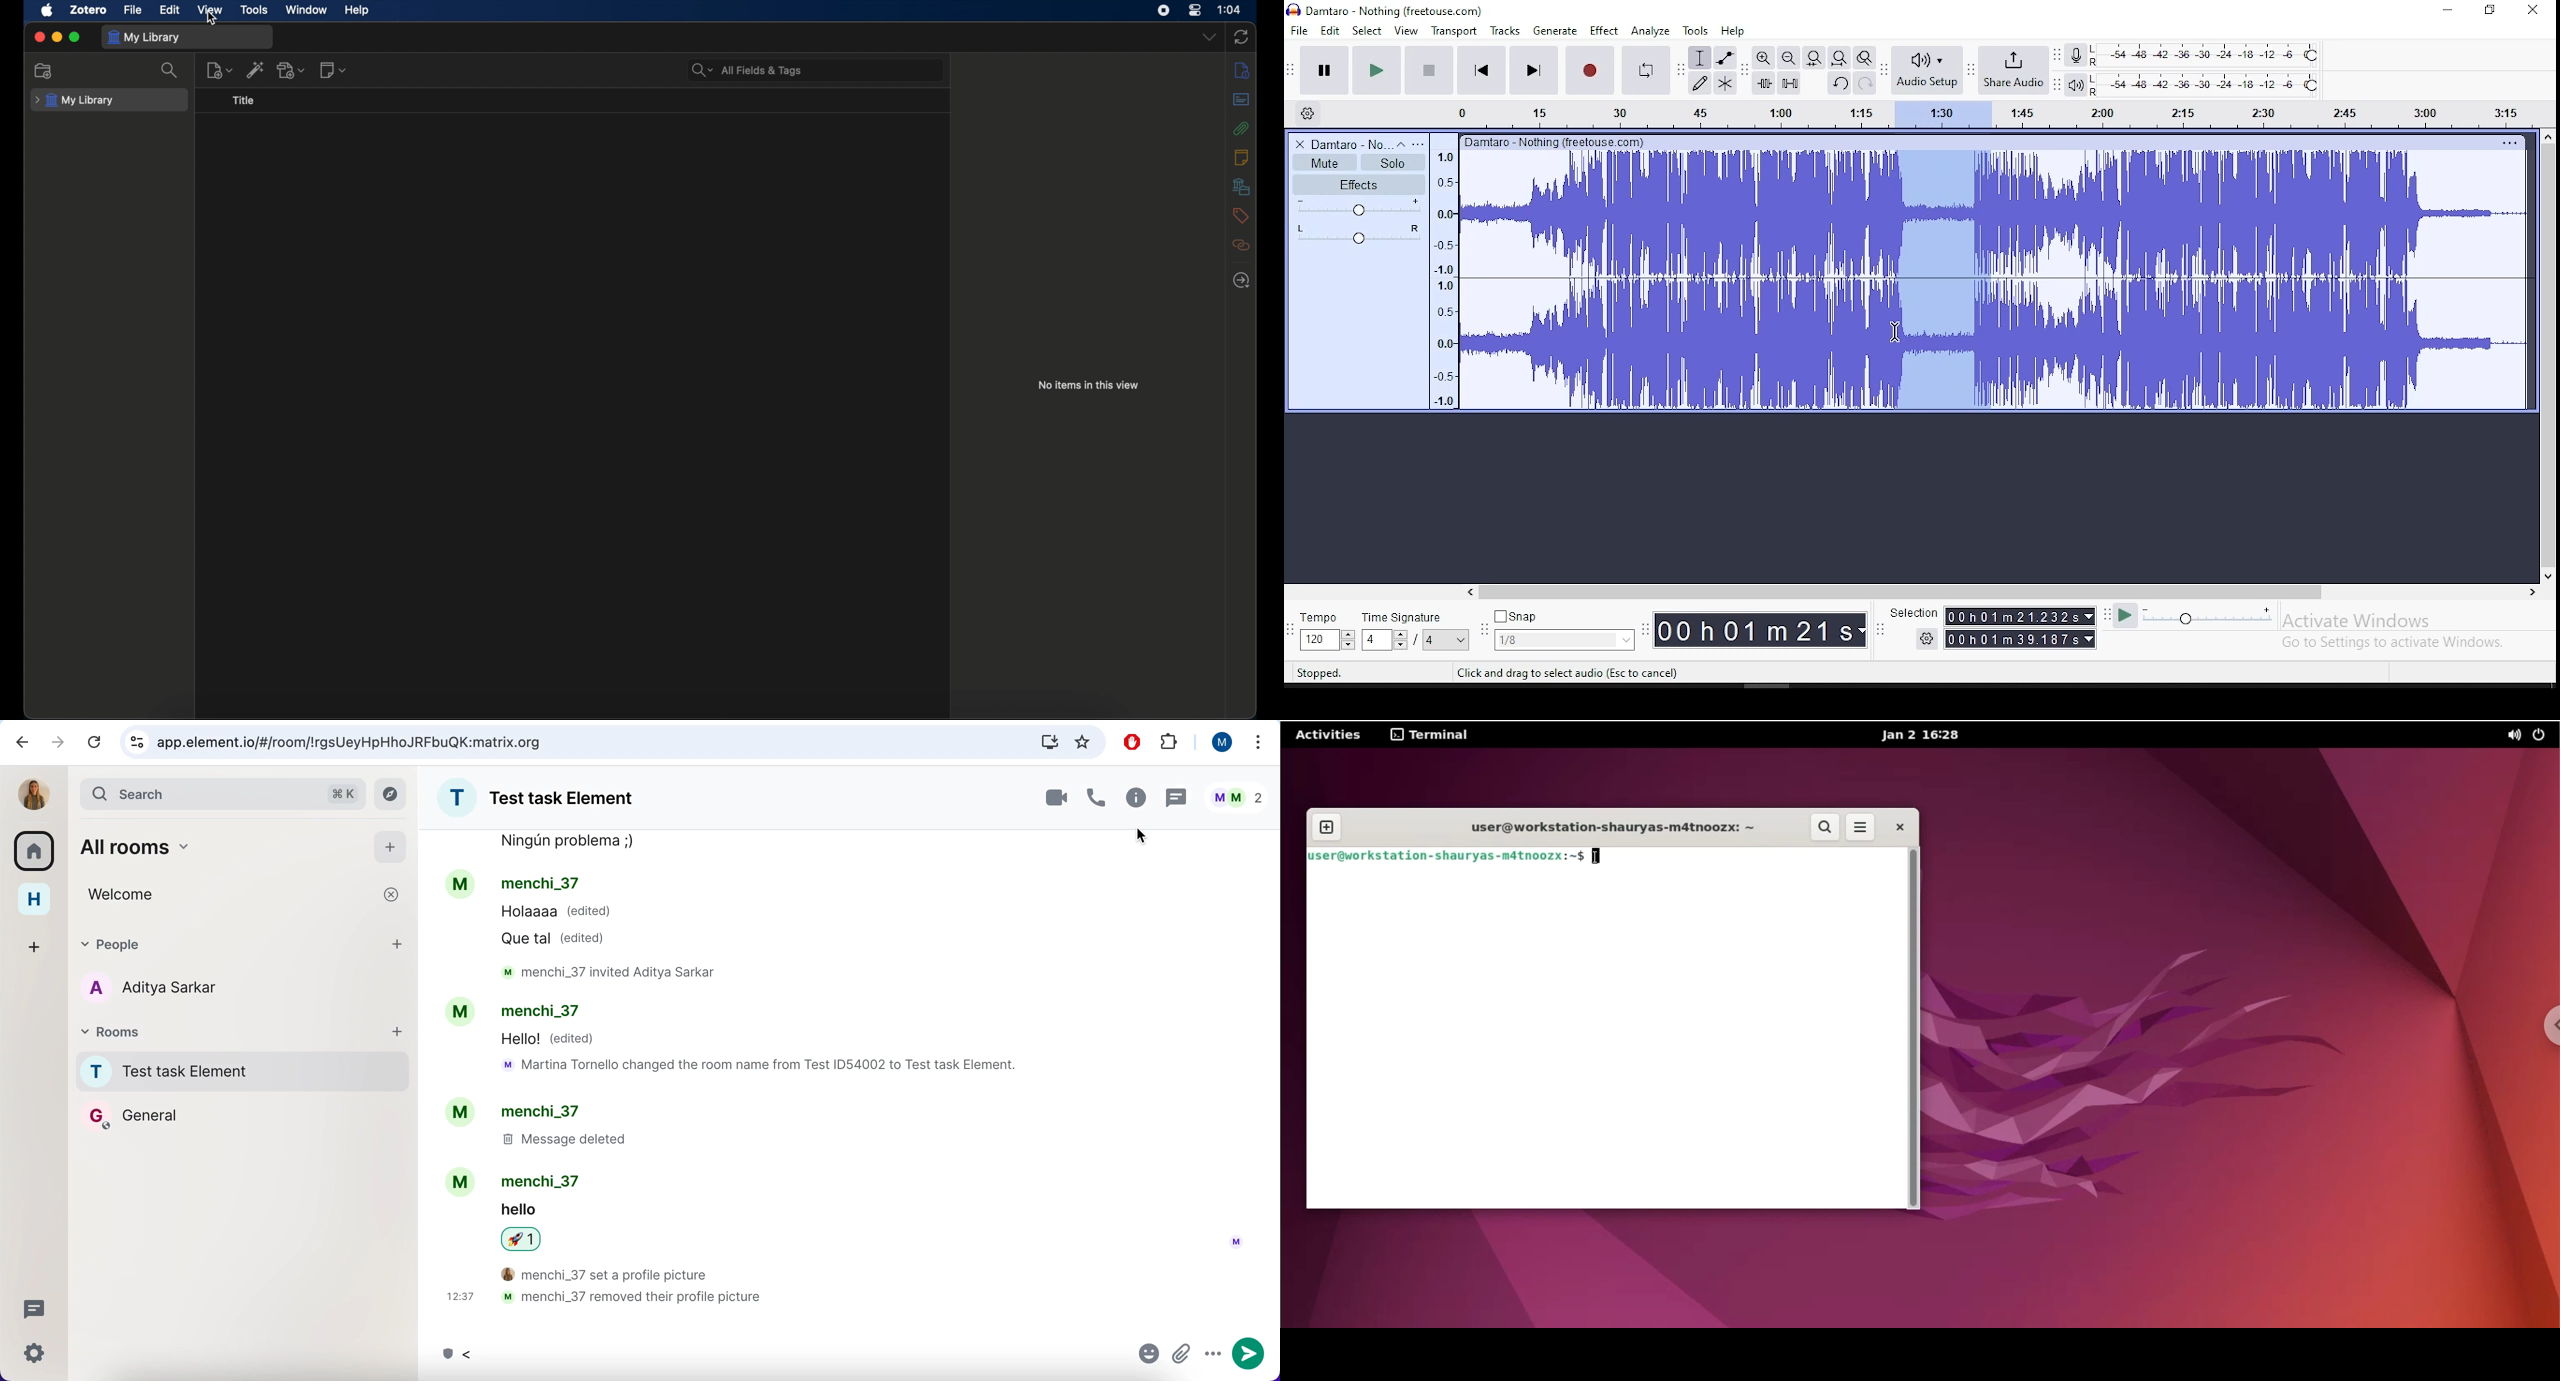 The image size is (2576, 1400). Describe the element at coordinates (1393, 163) in the screenshot. I see `solo` at that location.